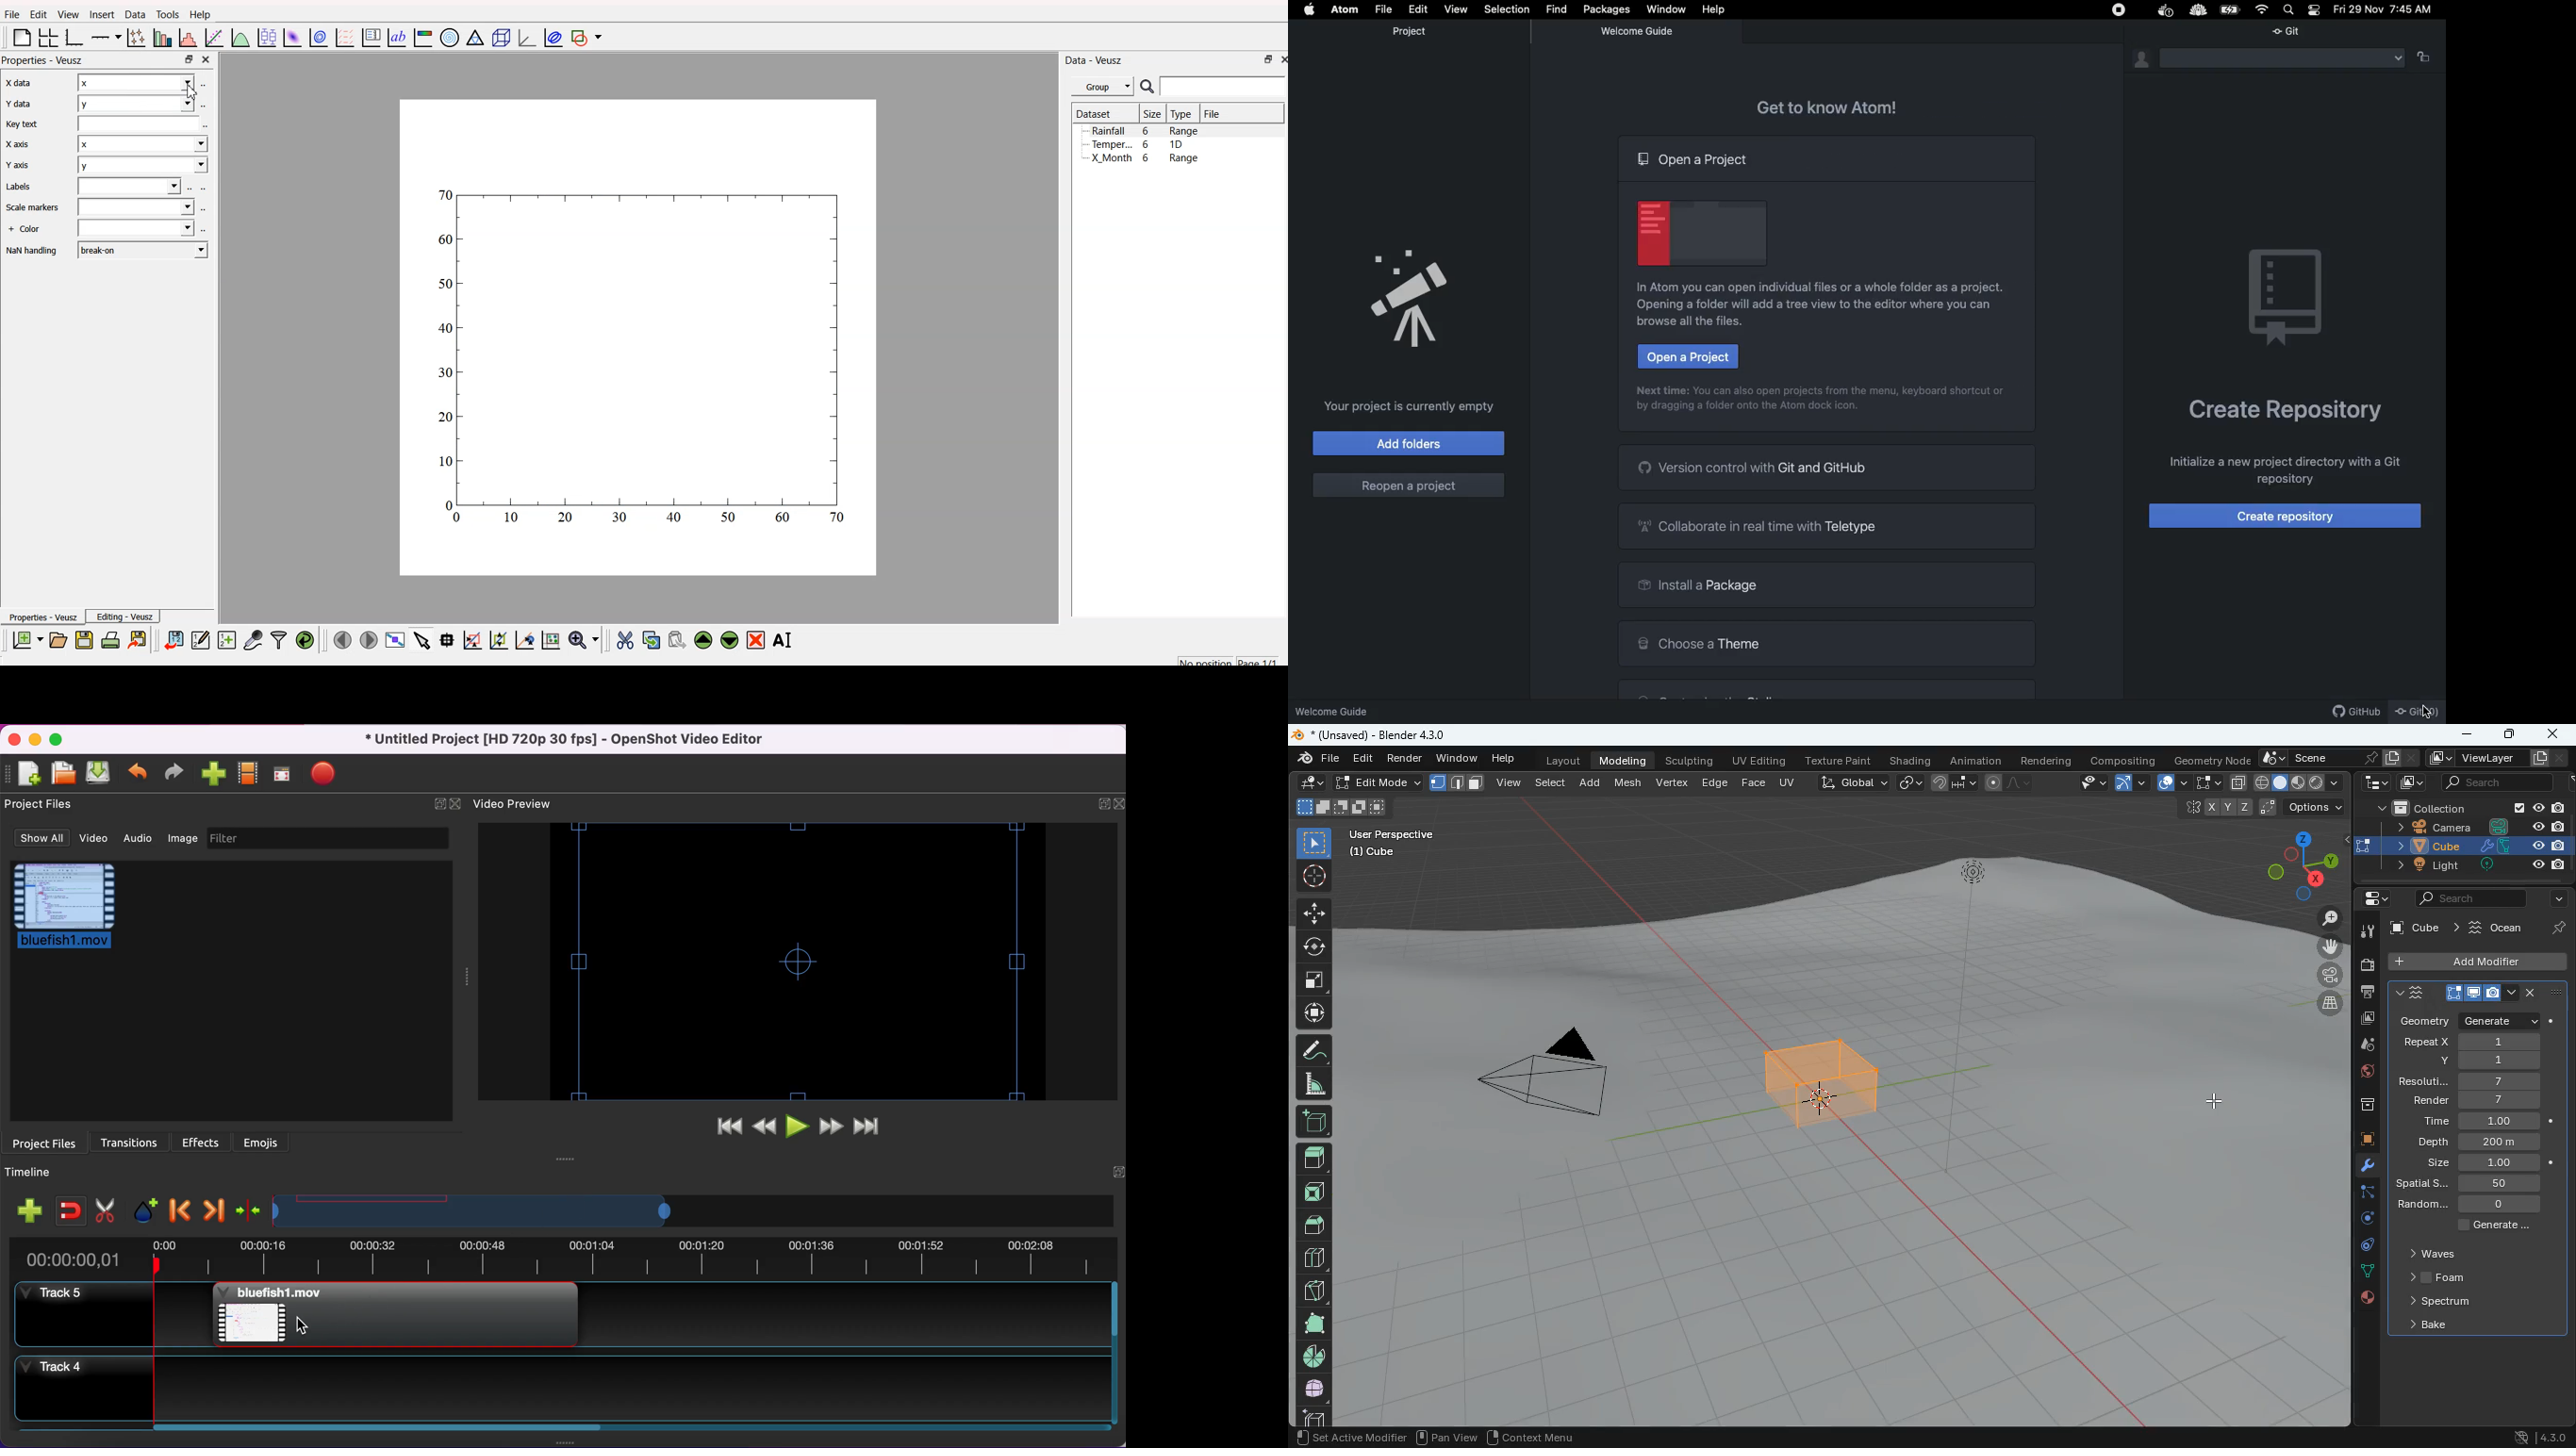 This screenshot has width=2576, height=1456. What do you see at coordinates (1624, 759) in the screenshot?
I see `modeling` at bounding box center [1624, 759].